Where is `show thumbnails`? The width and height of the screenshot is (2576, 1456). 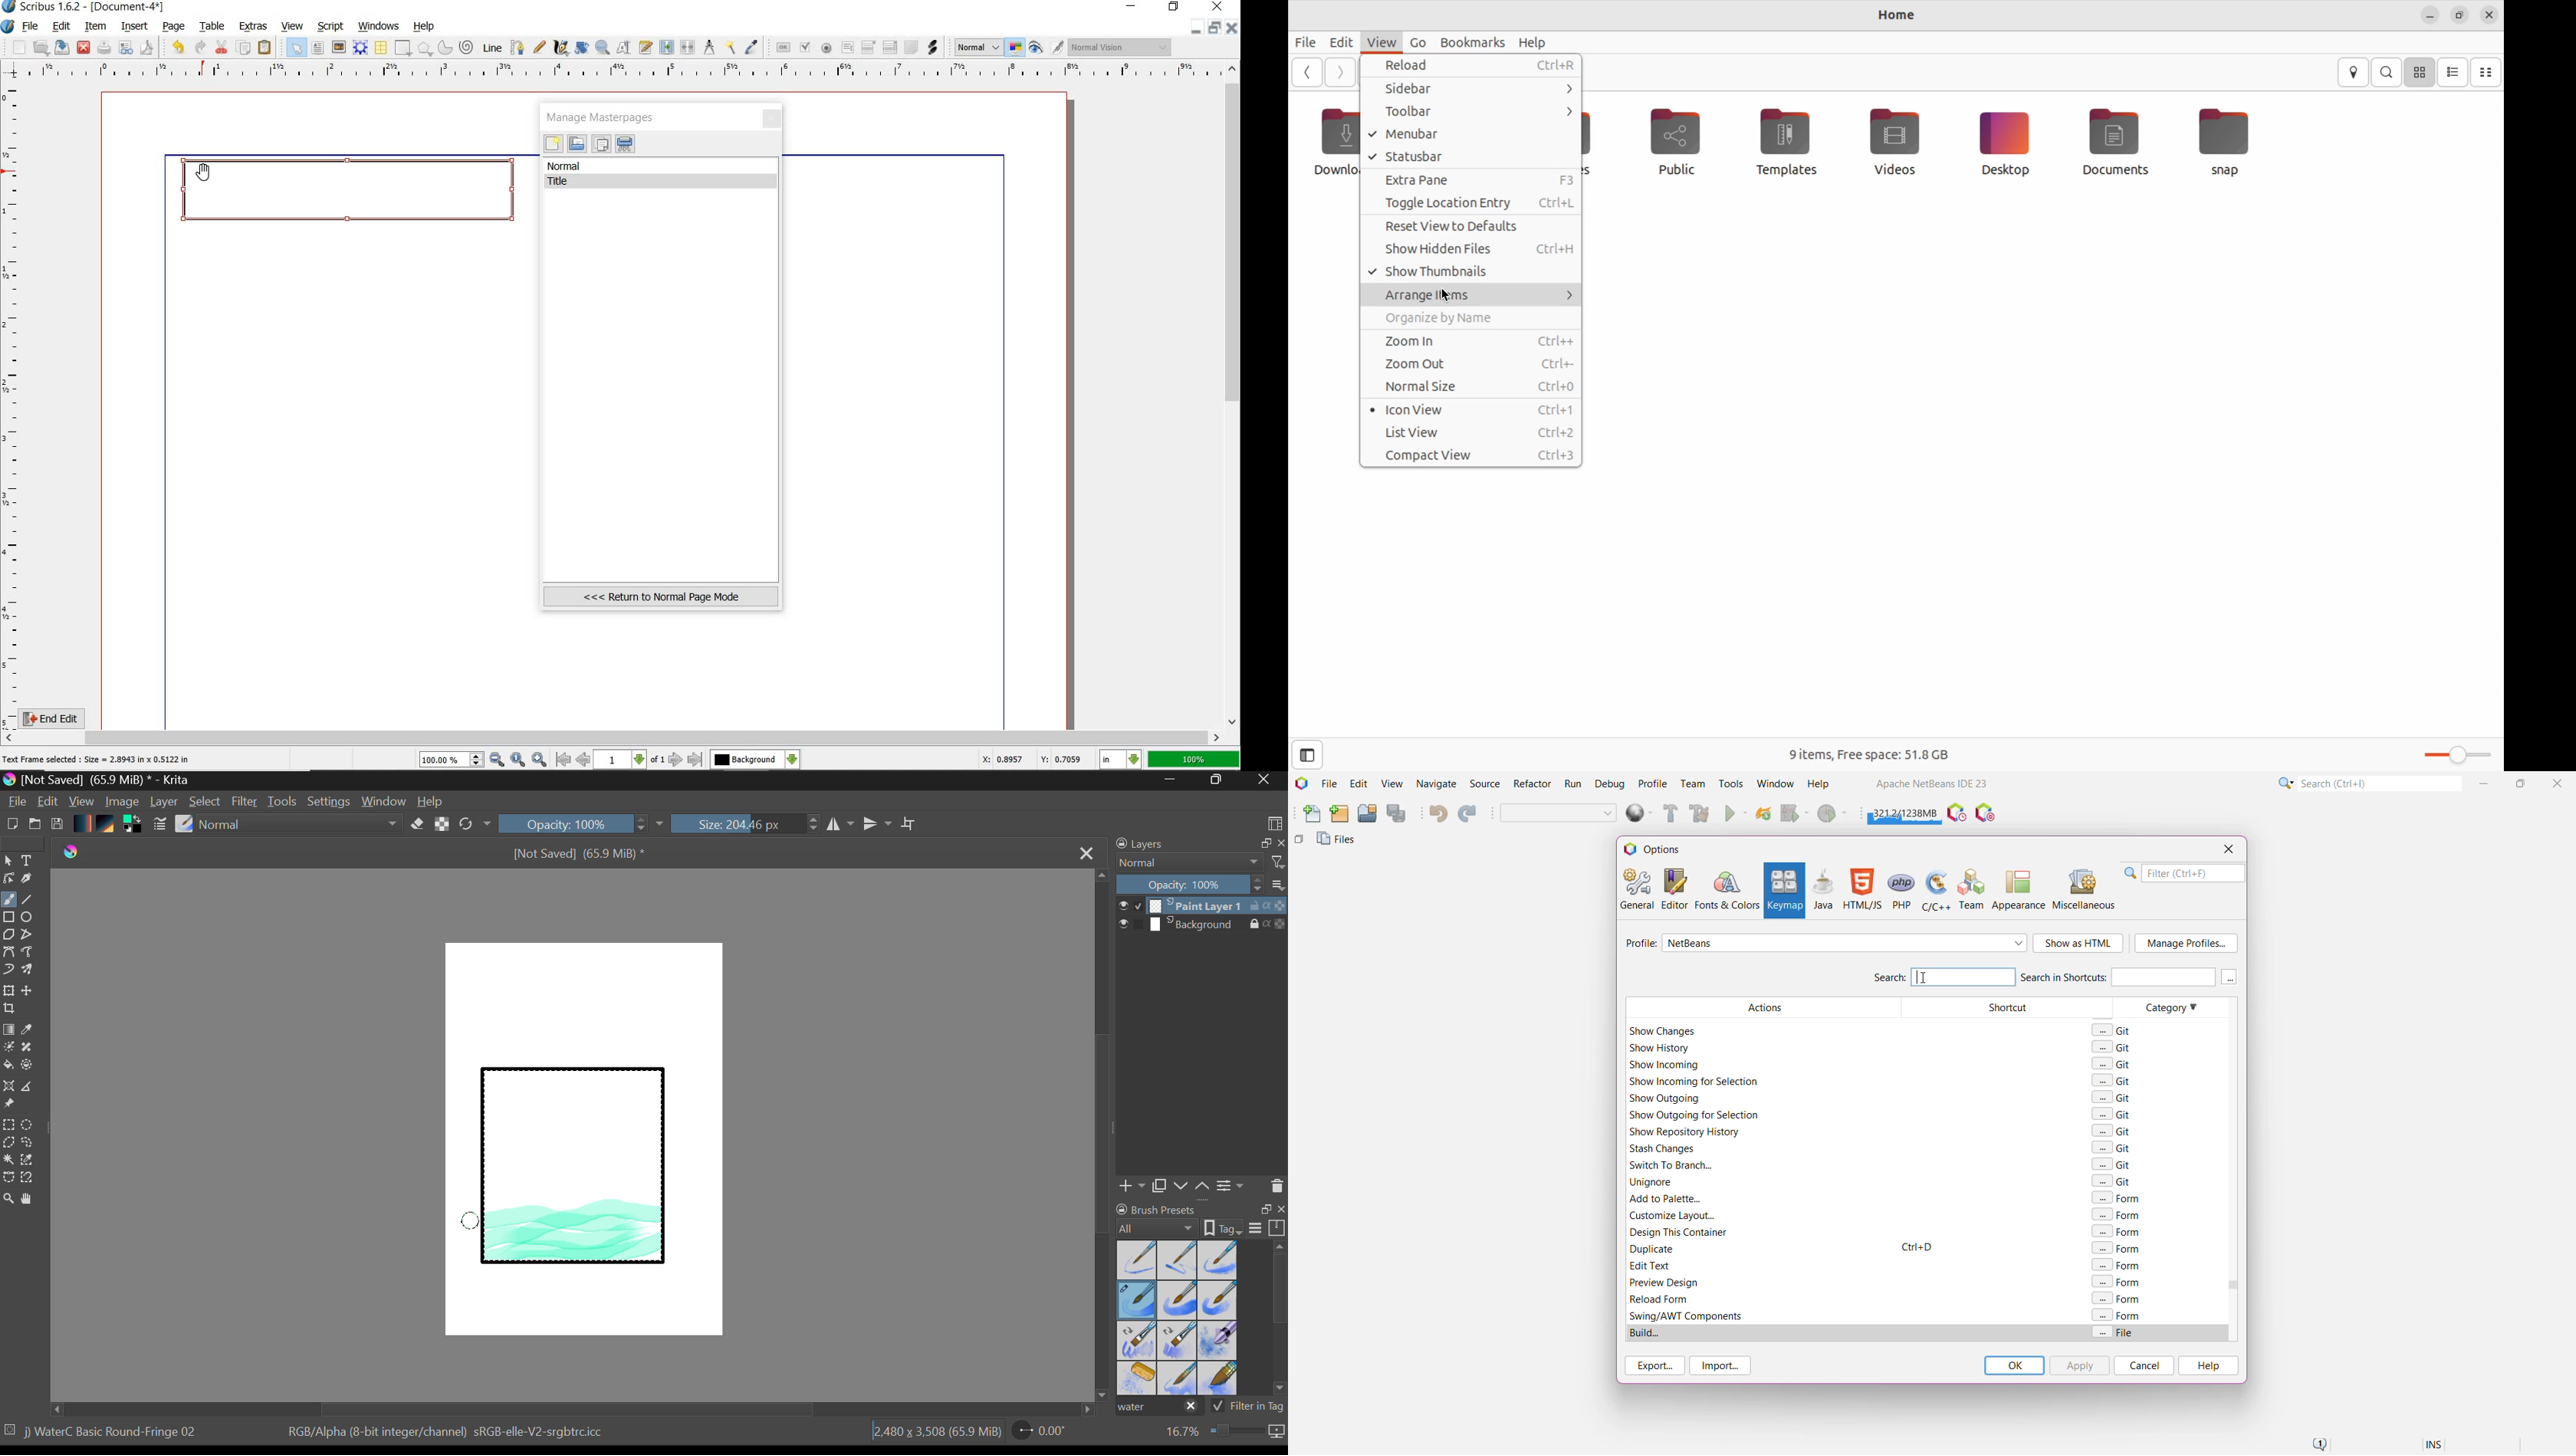 show thumbnails is located at coordinates (1467, 272).